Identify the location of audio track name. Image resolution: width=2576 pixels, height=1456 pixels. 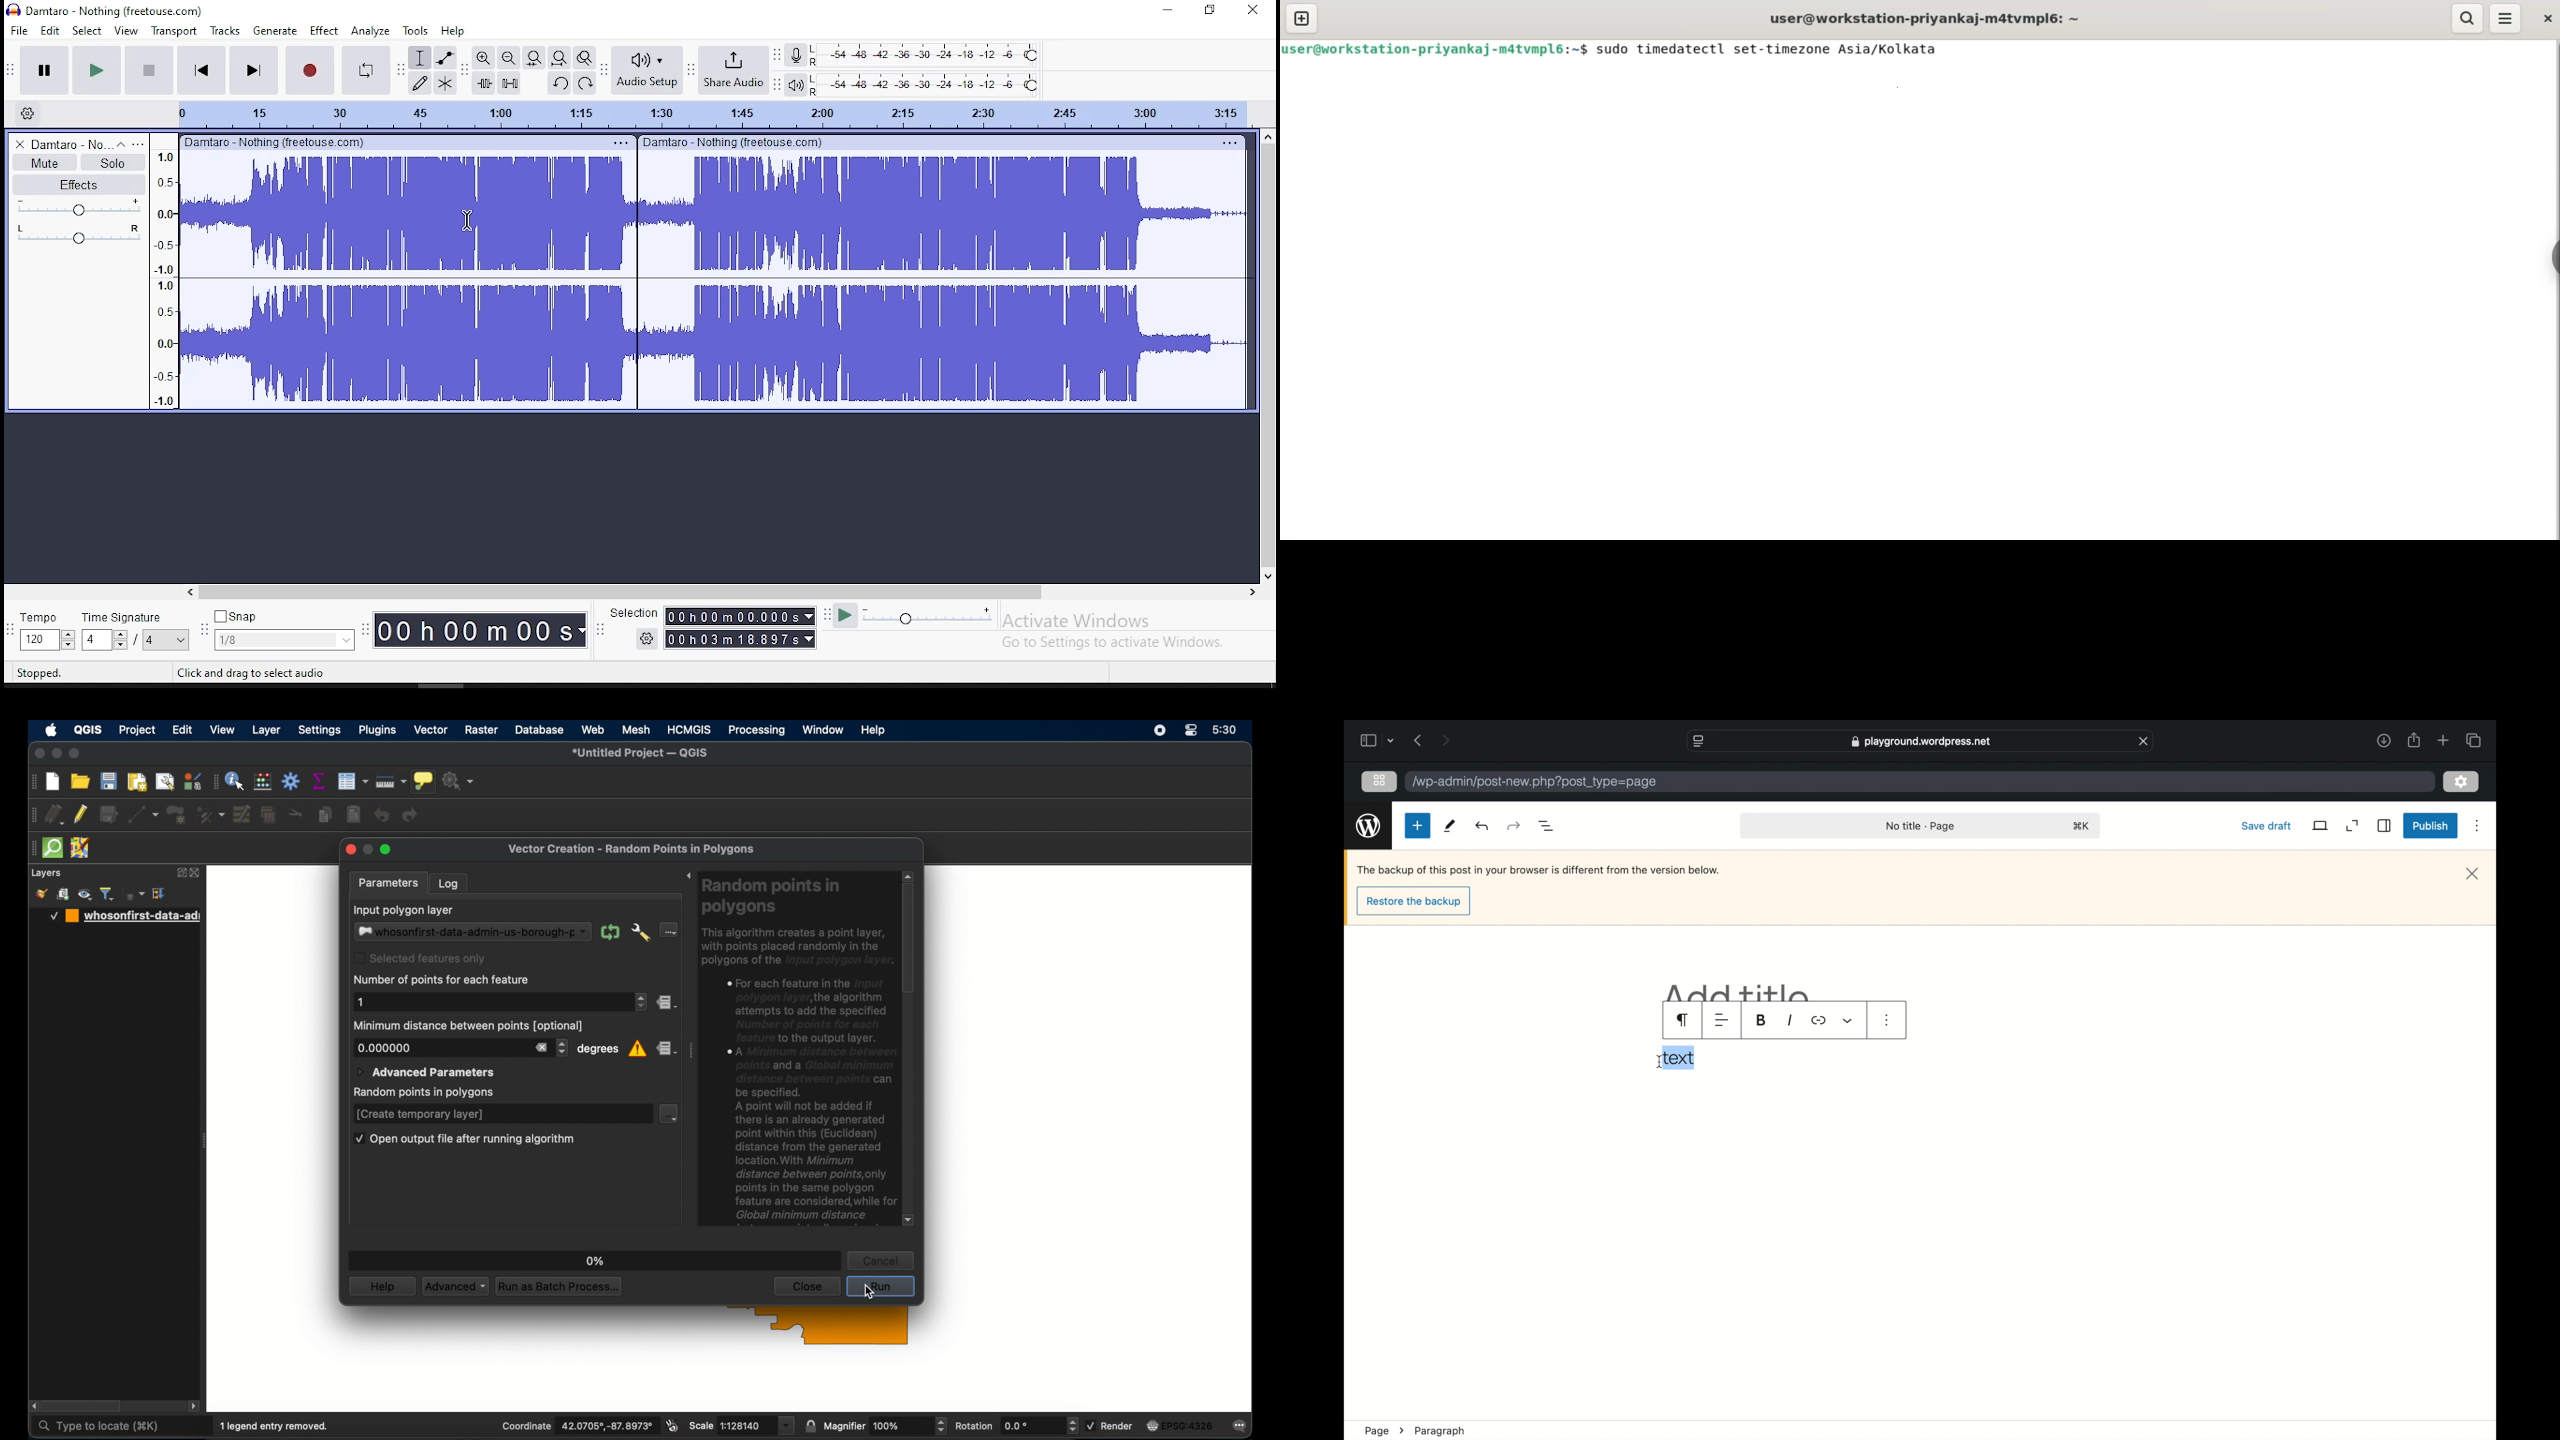
(70, 145).